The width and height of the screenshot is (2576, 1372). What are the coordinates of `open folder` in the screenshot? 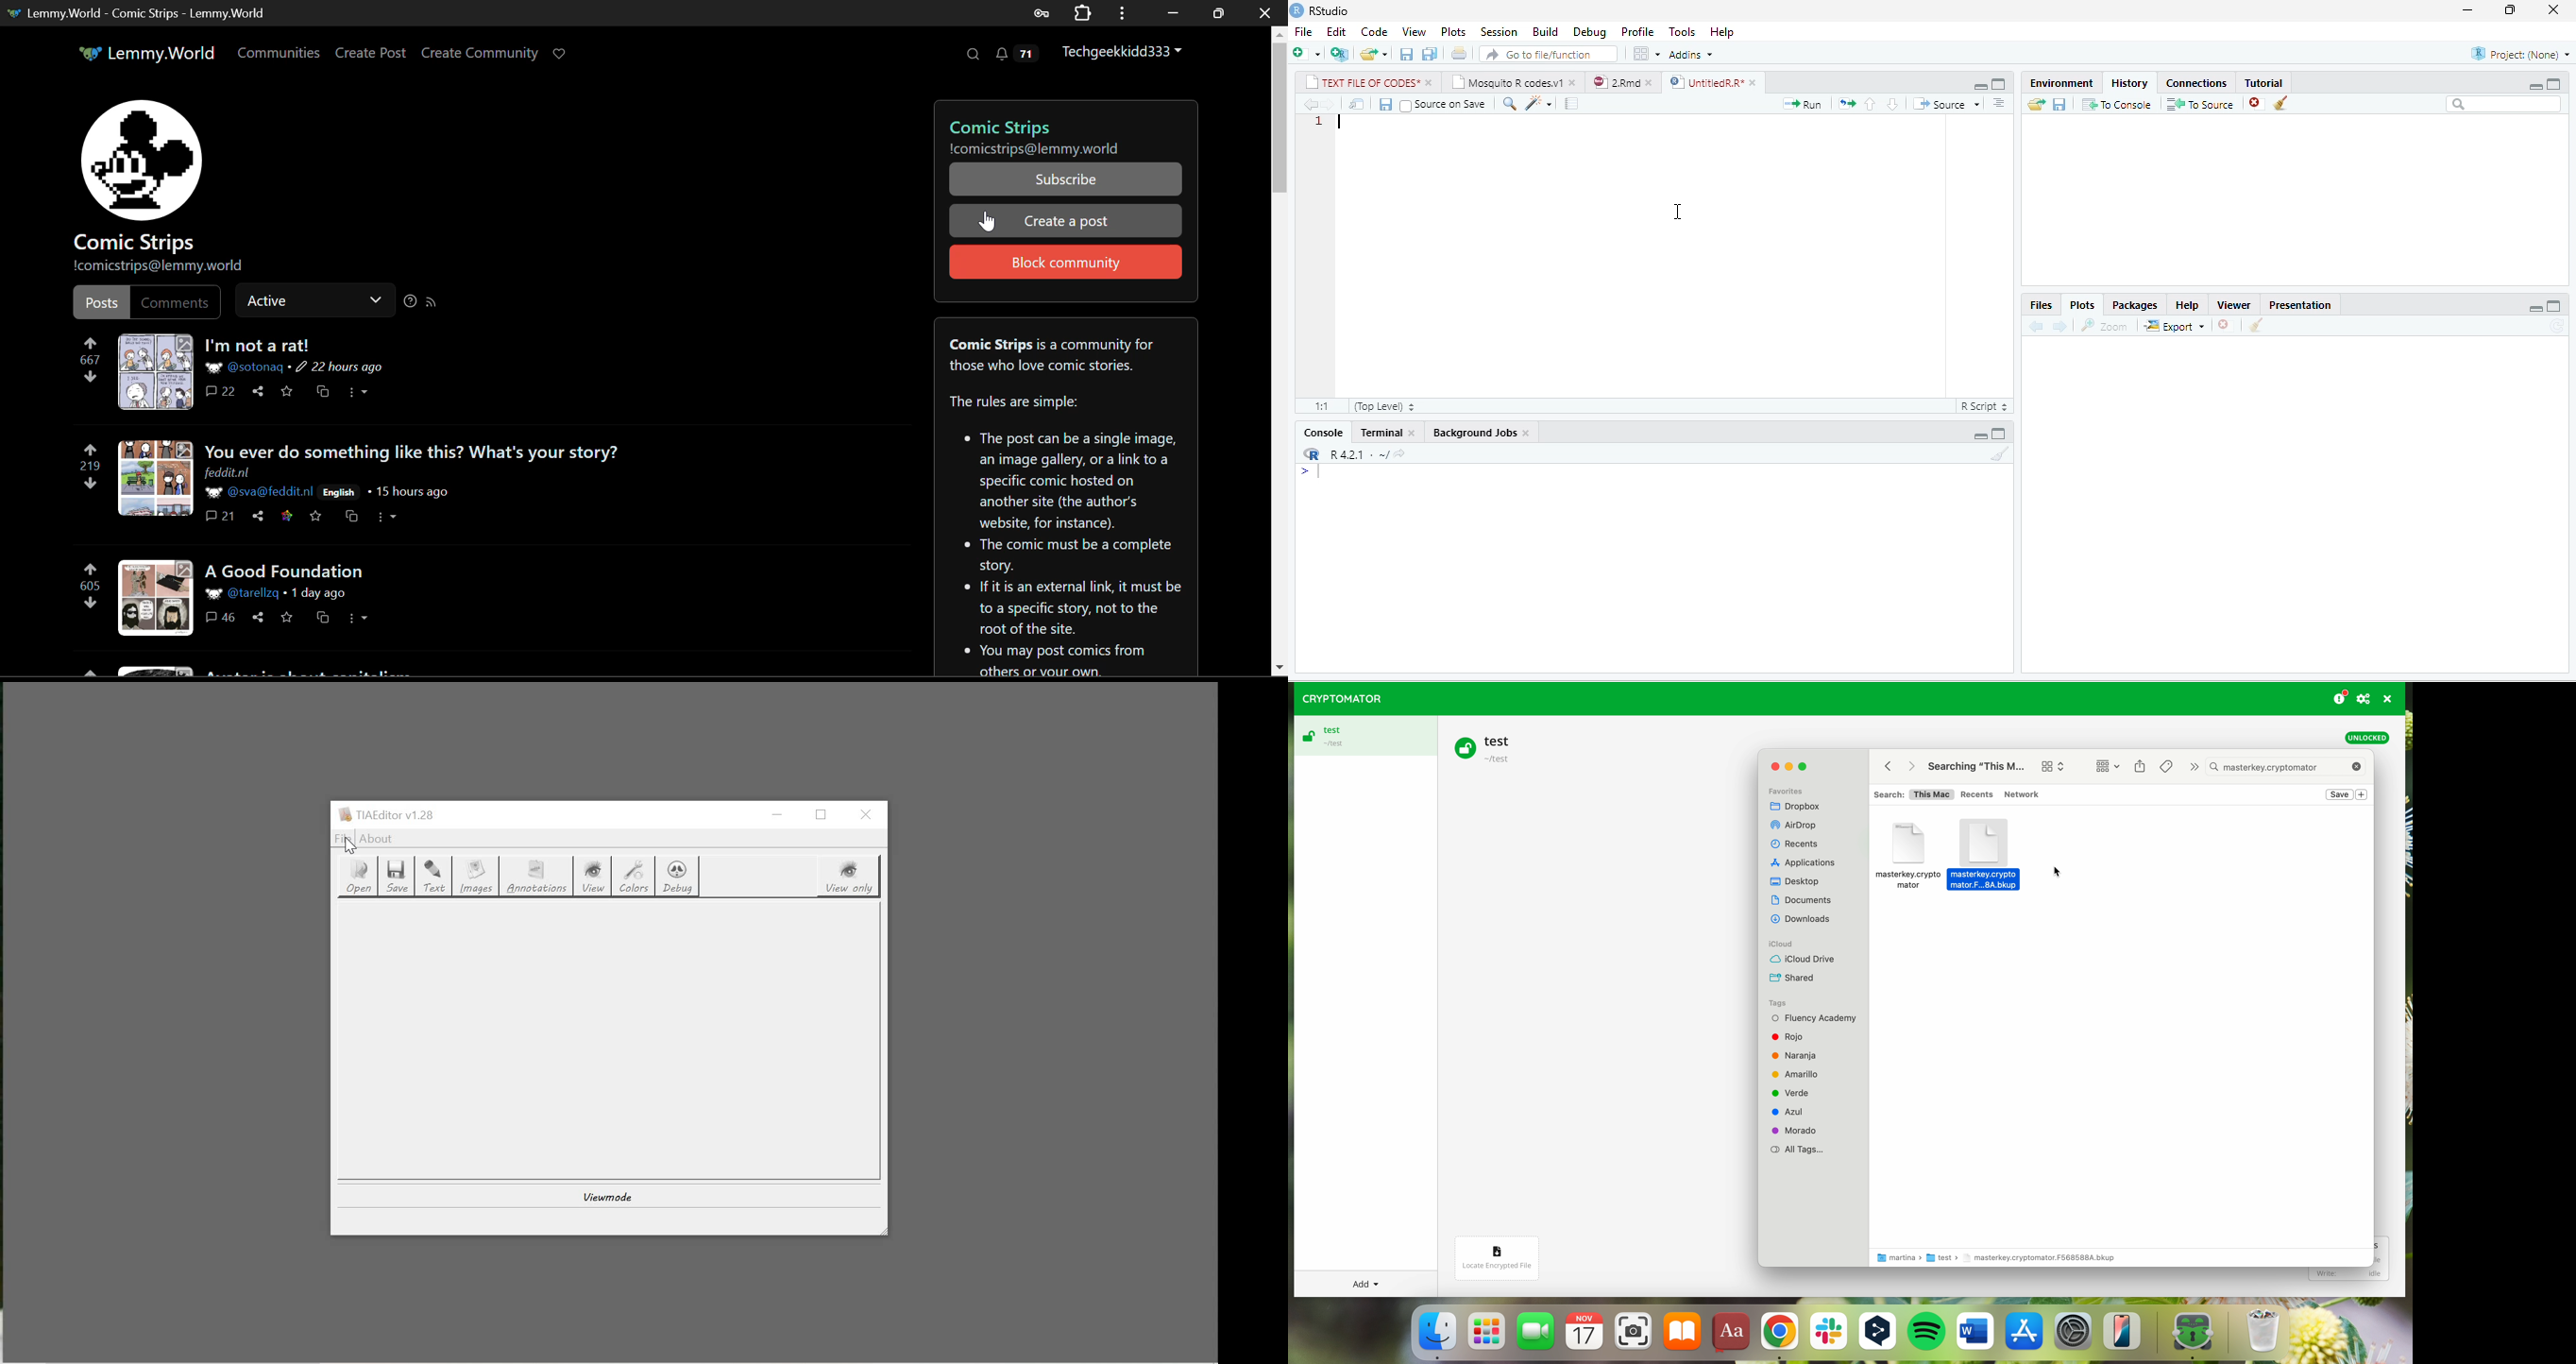 It's located at (2037, 104).